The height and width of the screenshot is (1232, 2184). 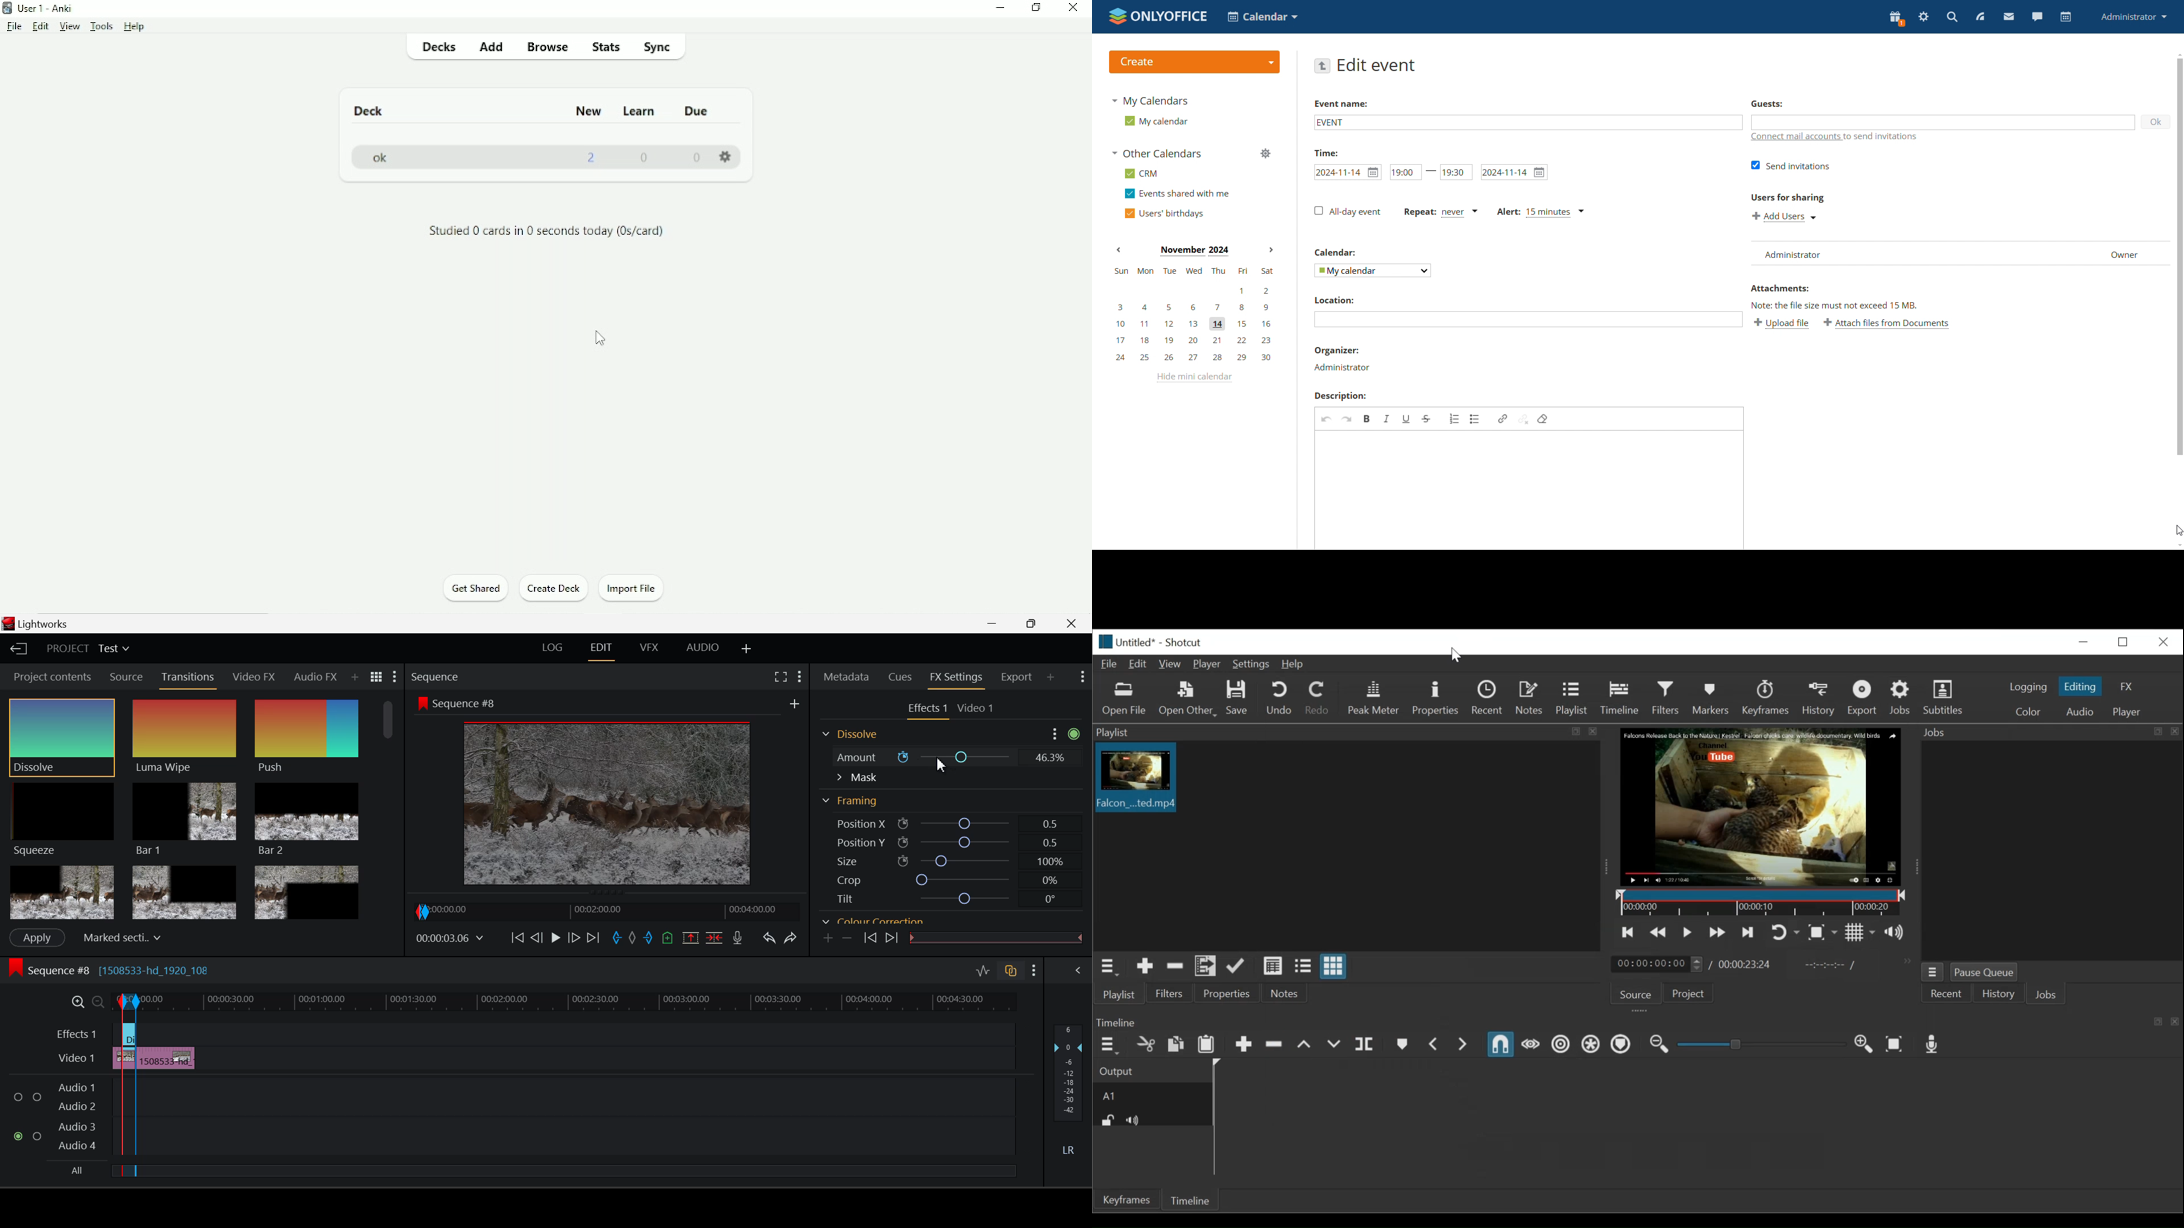 I want to click on Tools, so click(x=101, y=26).